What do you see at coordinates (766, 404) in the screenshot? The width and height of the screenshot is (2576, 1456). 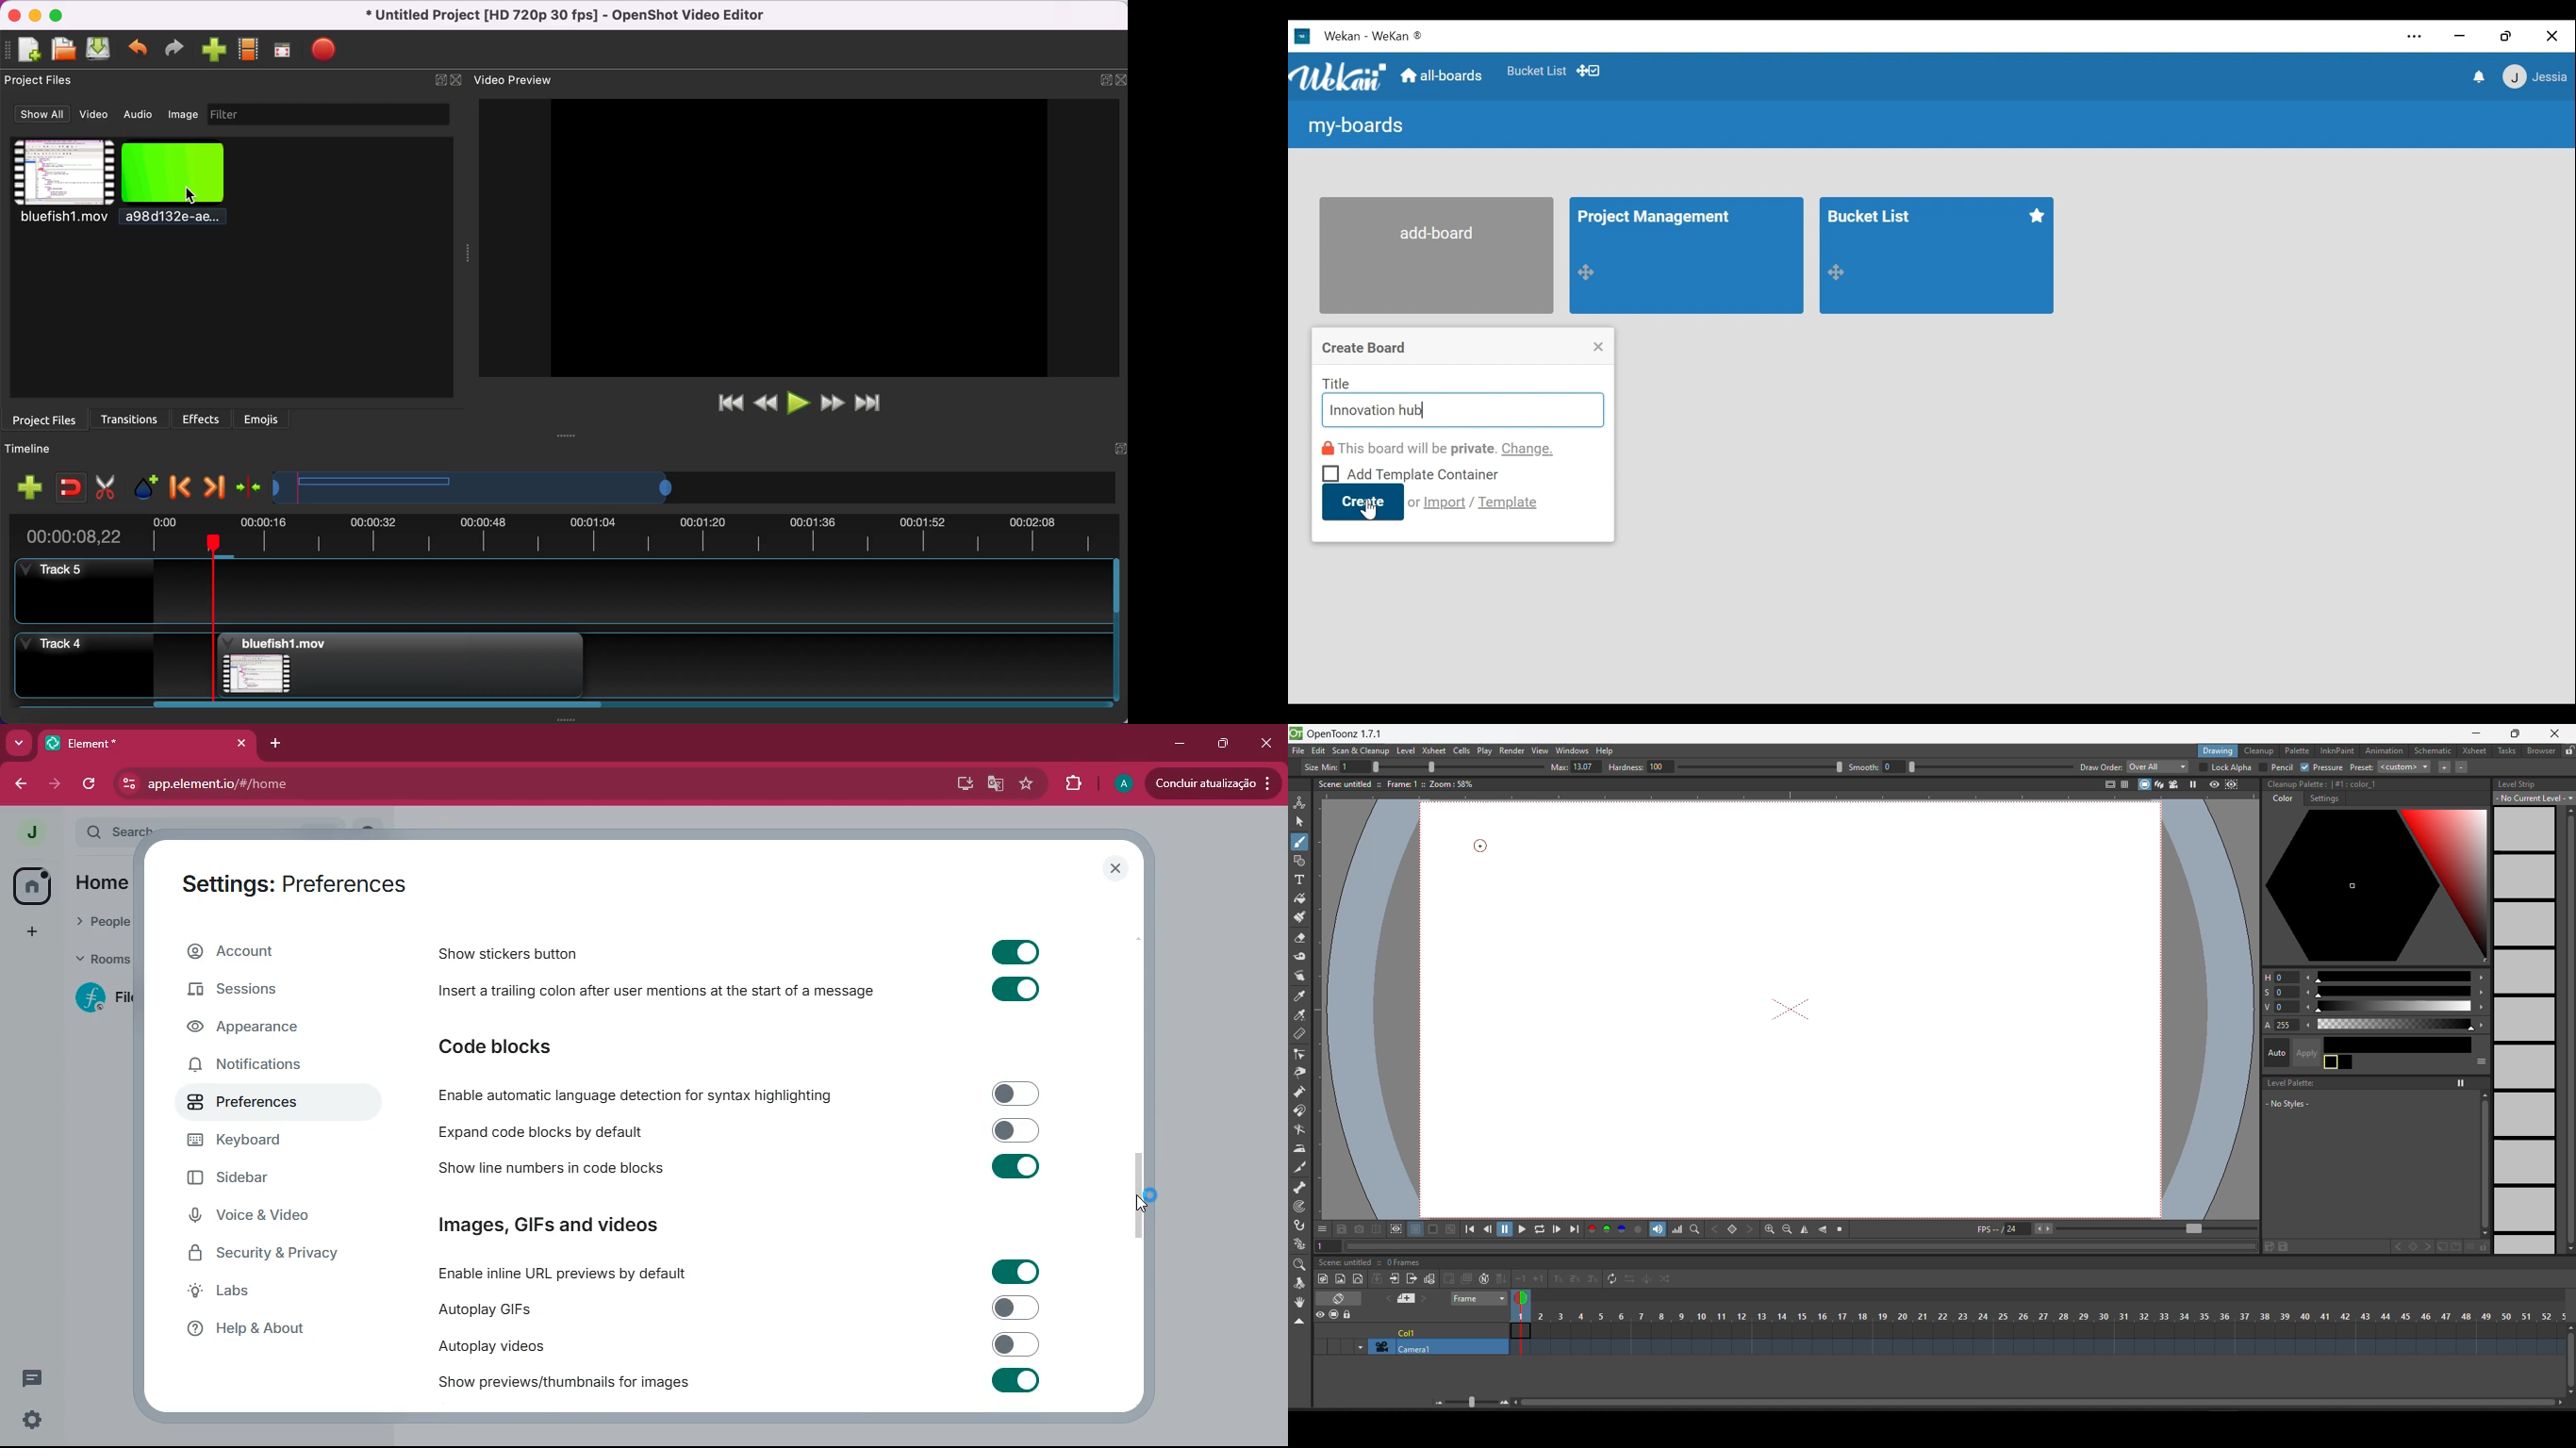 I see `rewind` at bounding box center [766, 404].